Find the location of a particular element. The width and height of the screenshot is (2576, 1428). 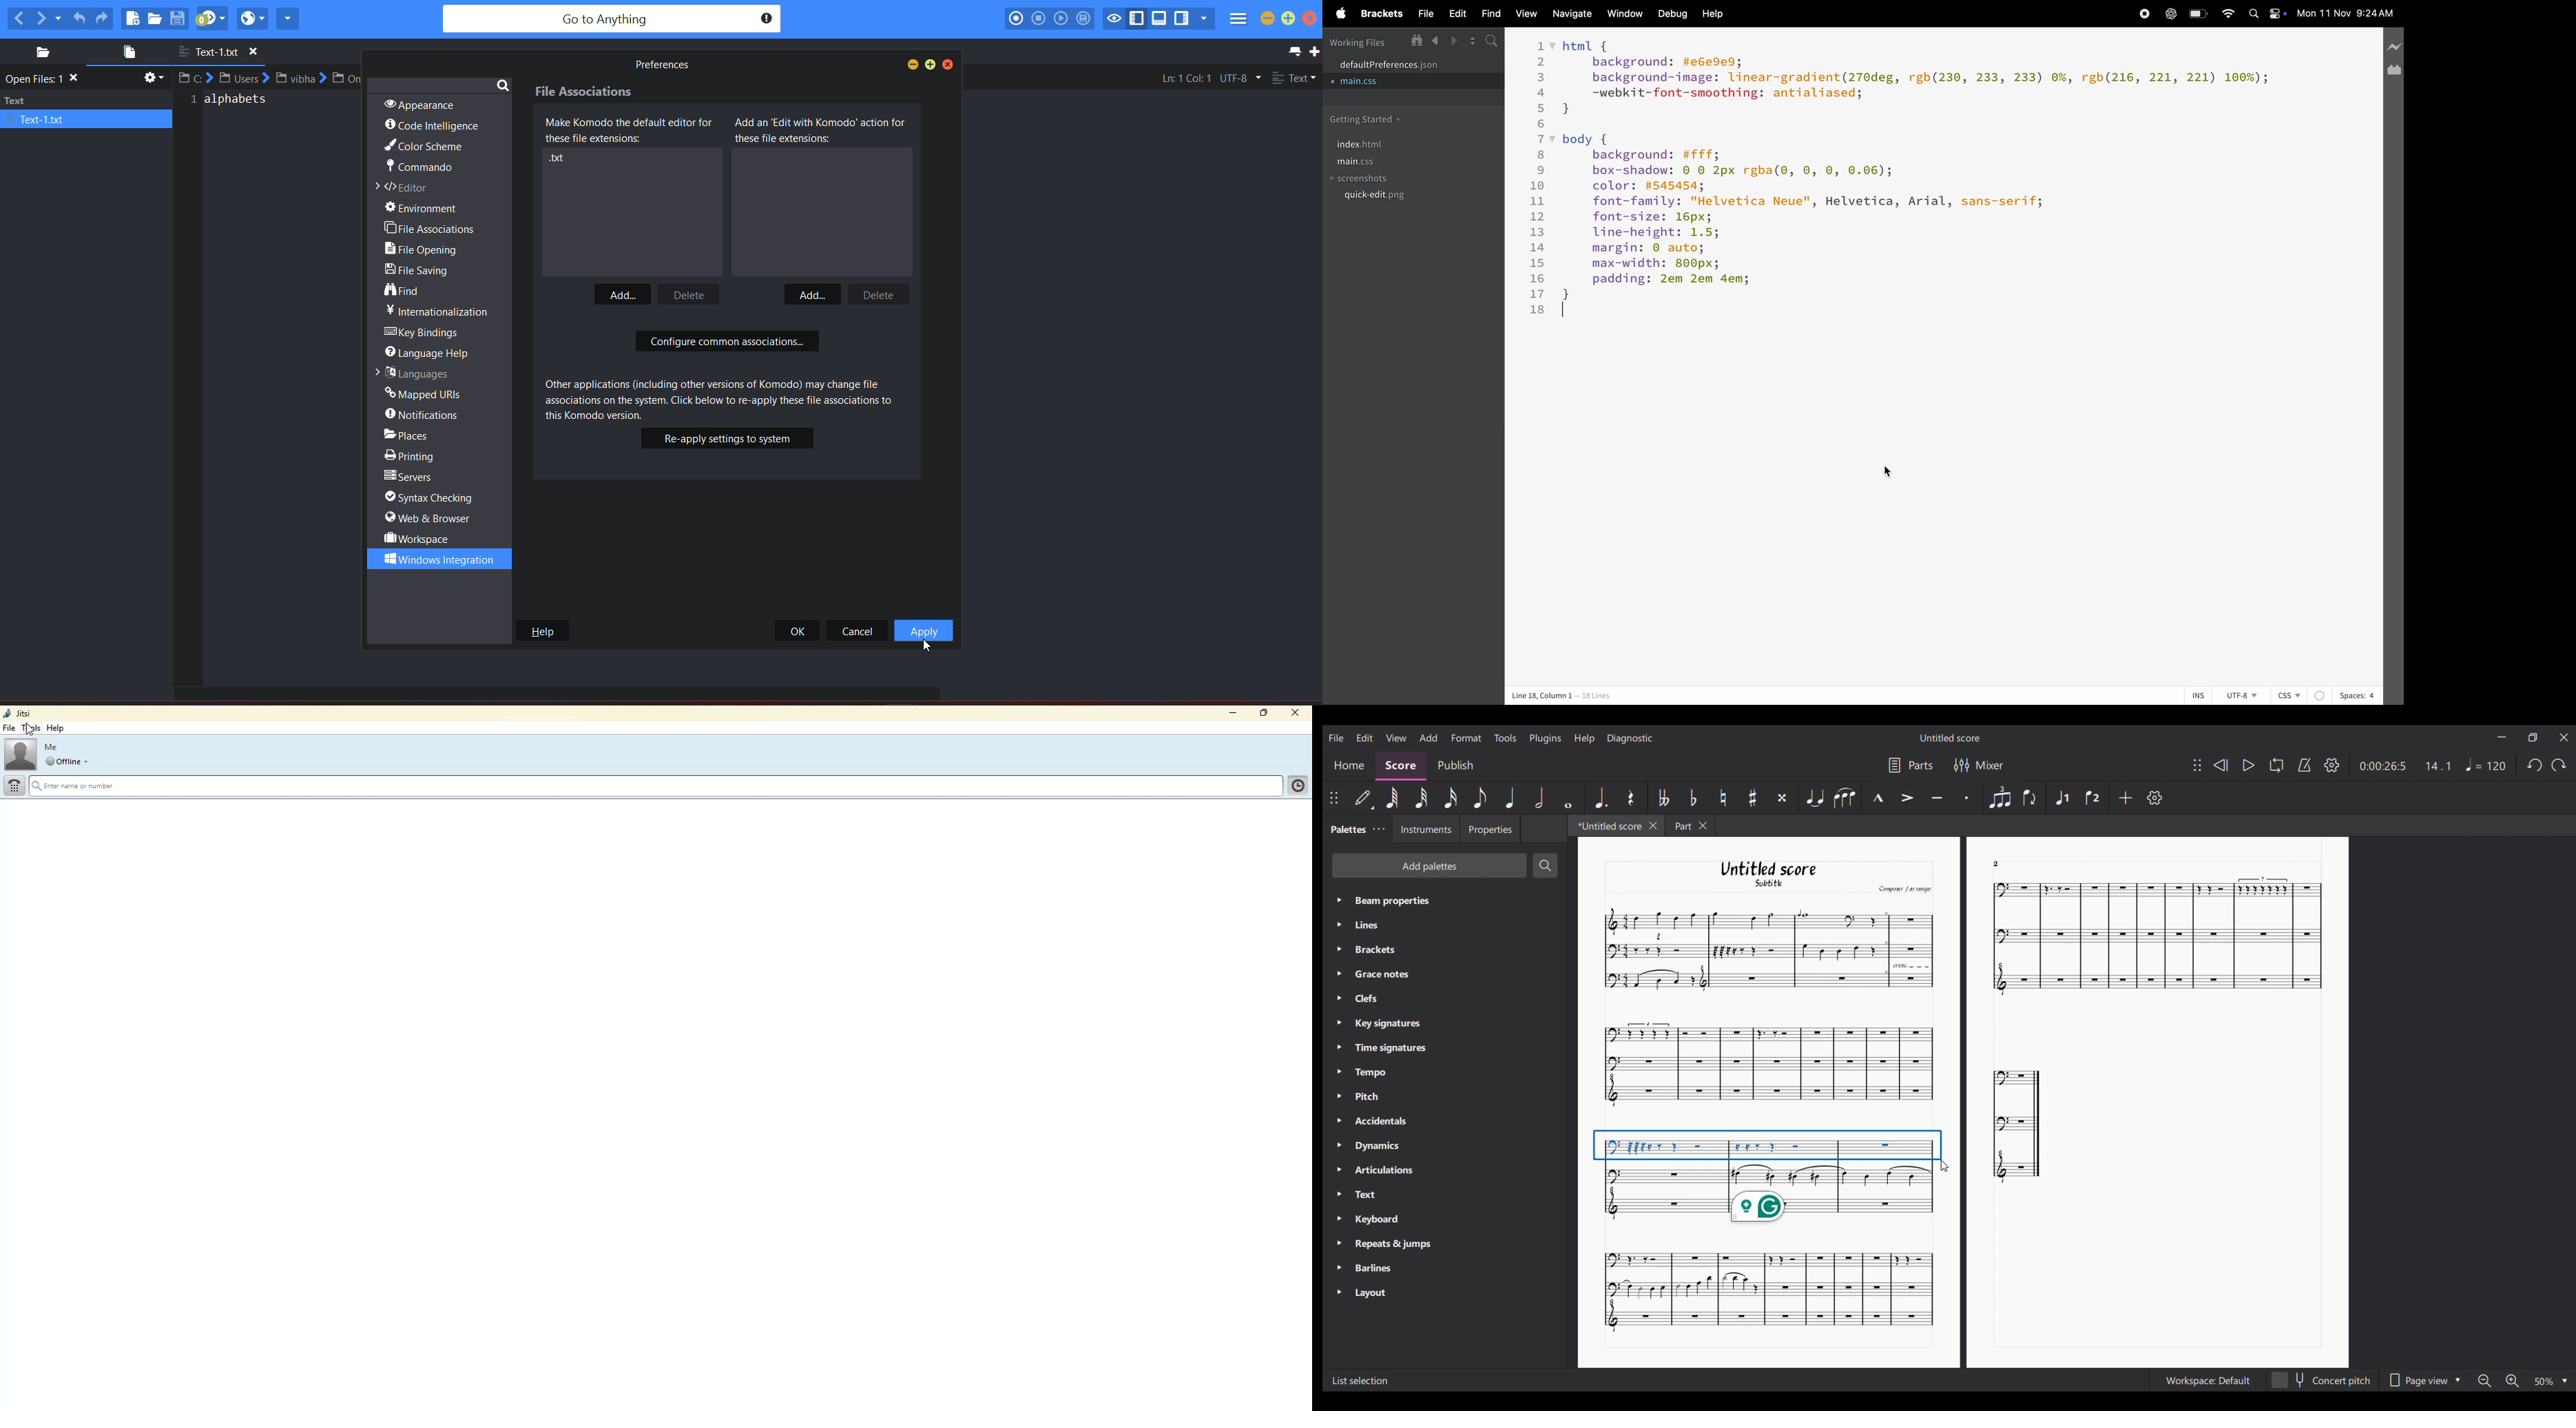

file opening is located at coordinates (426, 250).